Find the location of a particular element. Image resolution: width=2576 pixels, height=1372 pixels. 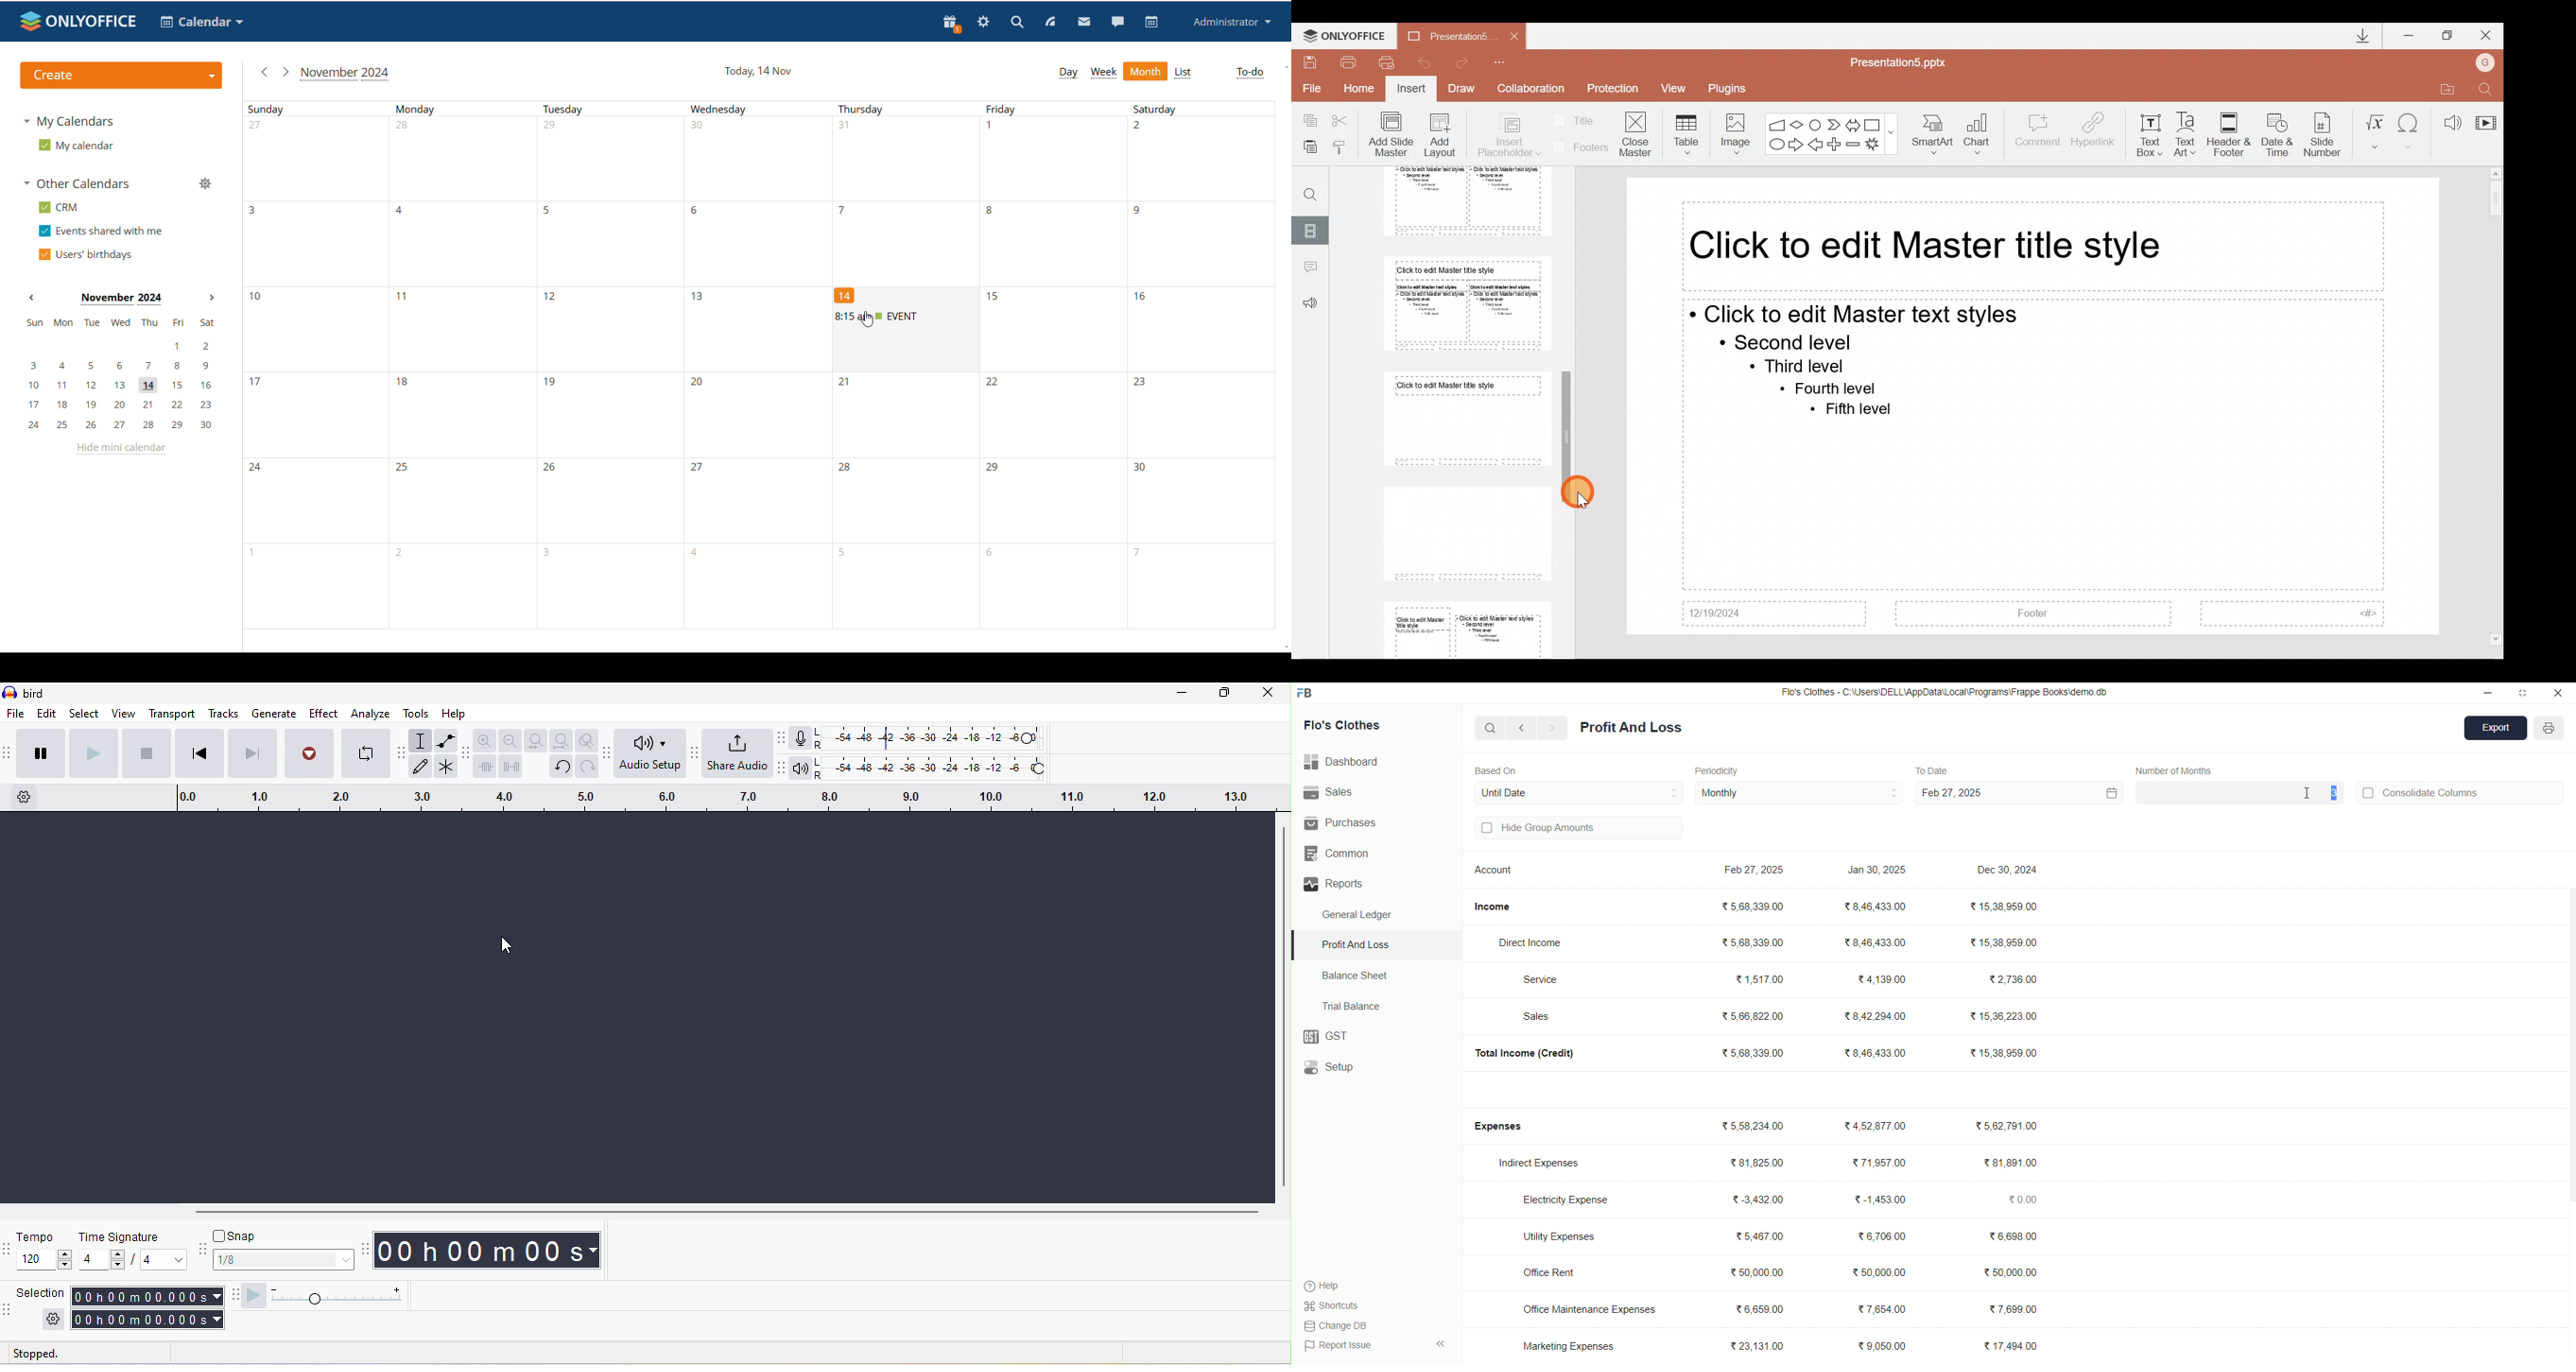

day view is located at coordinates (1068, 73).